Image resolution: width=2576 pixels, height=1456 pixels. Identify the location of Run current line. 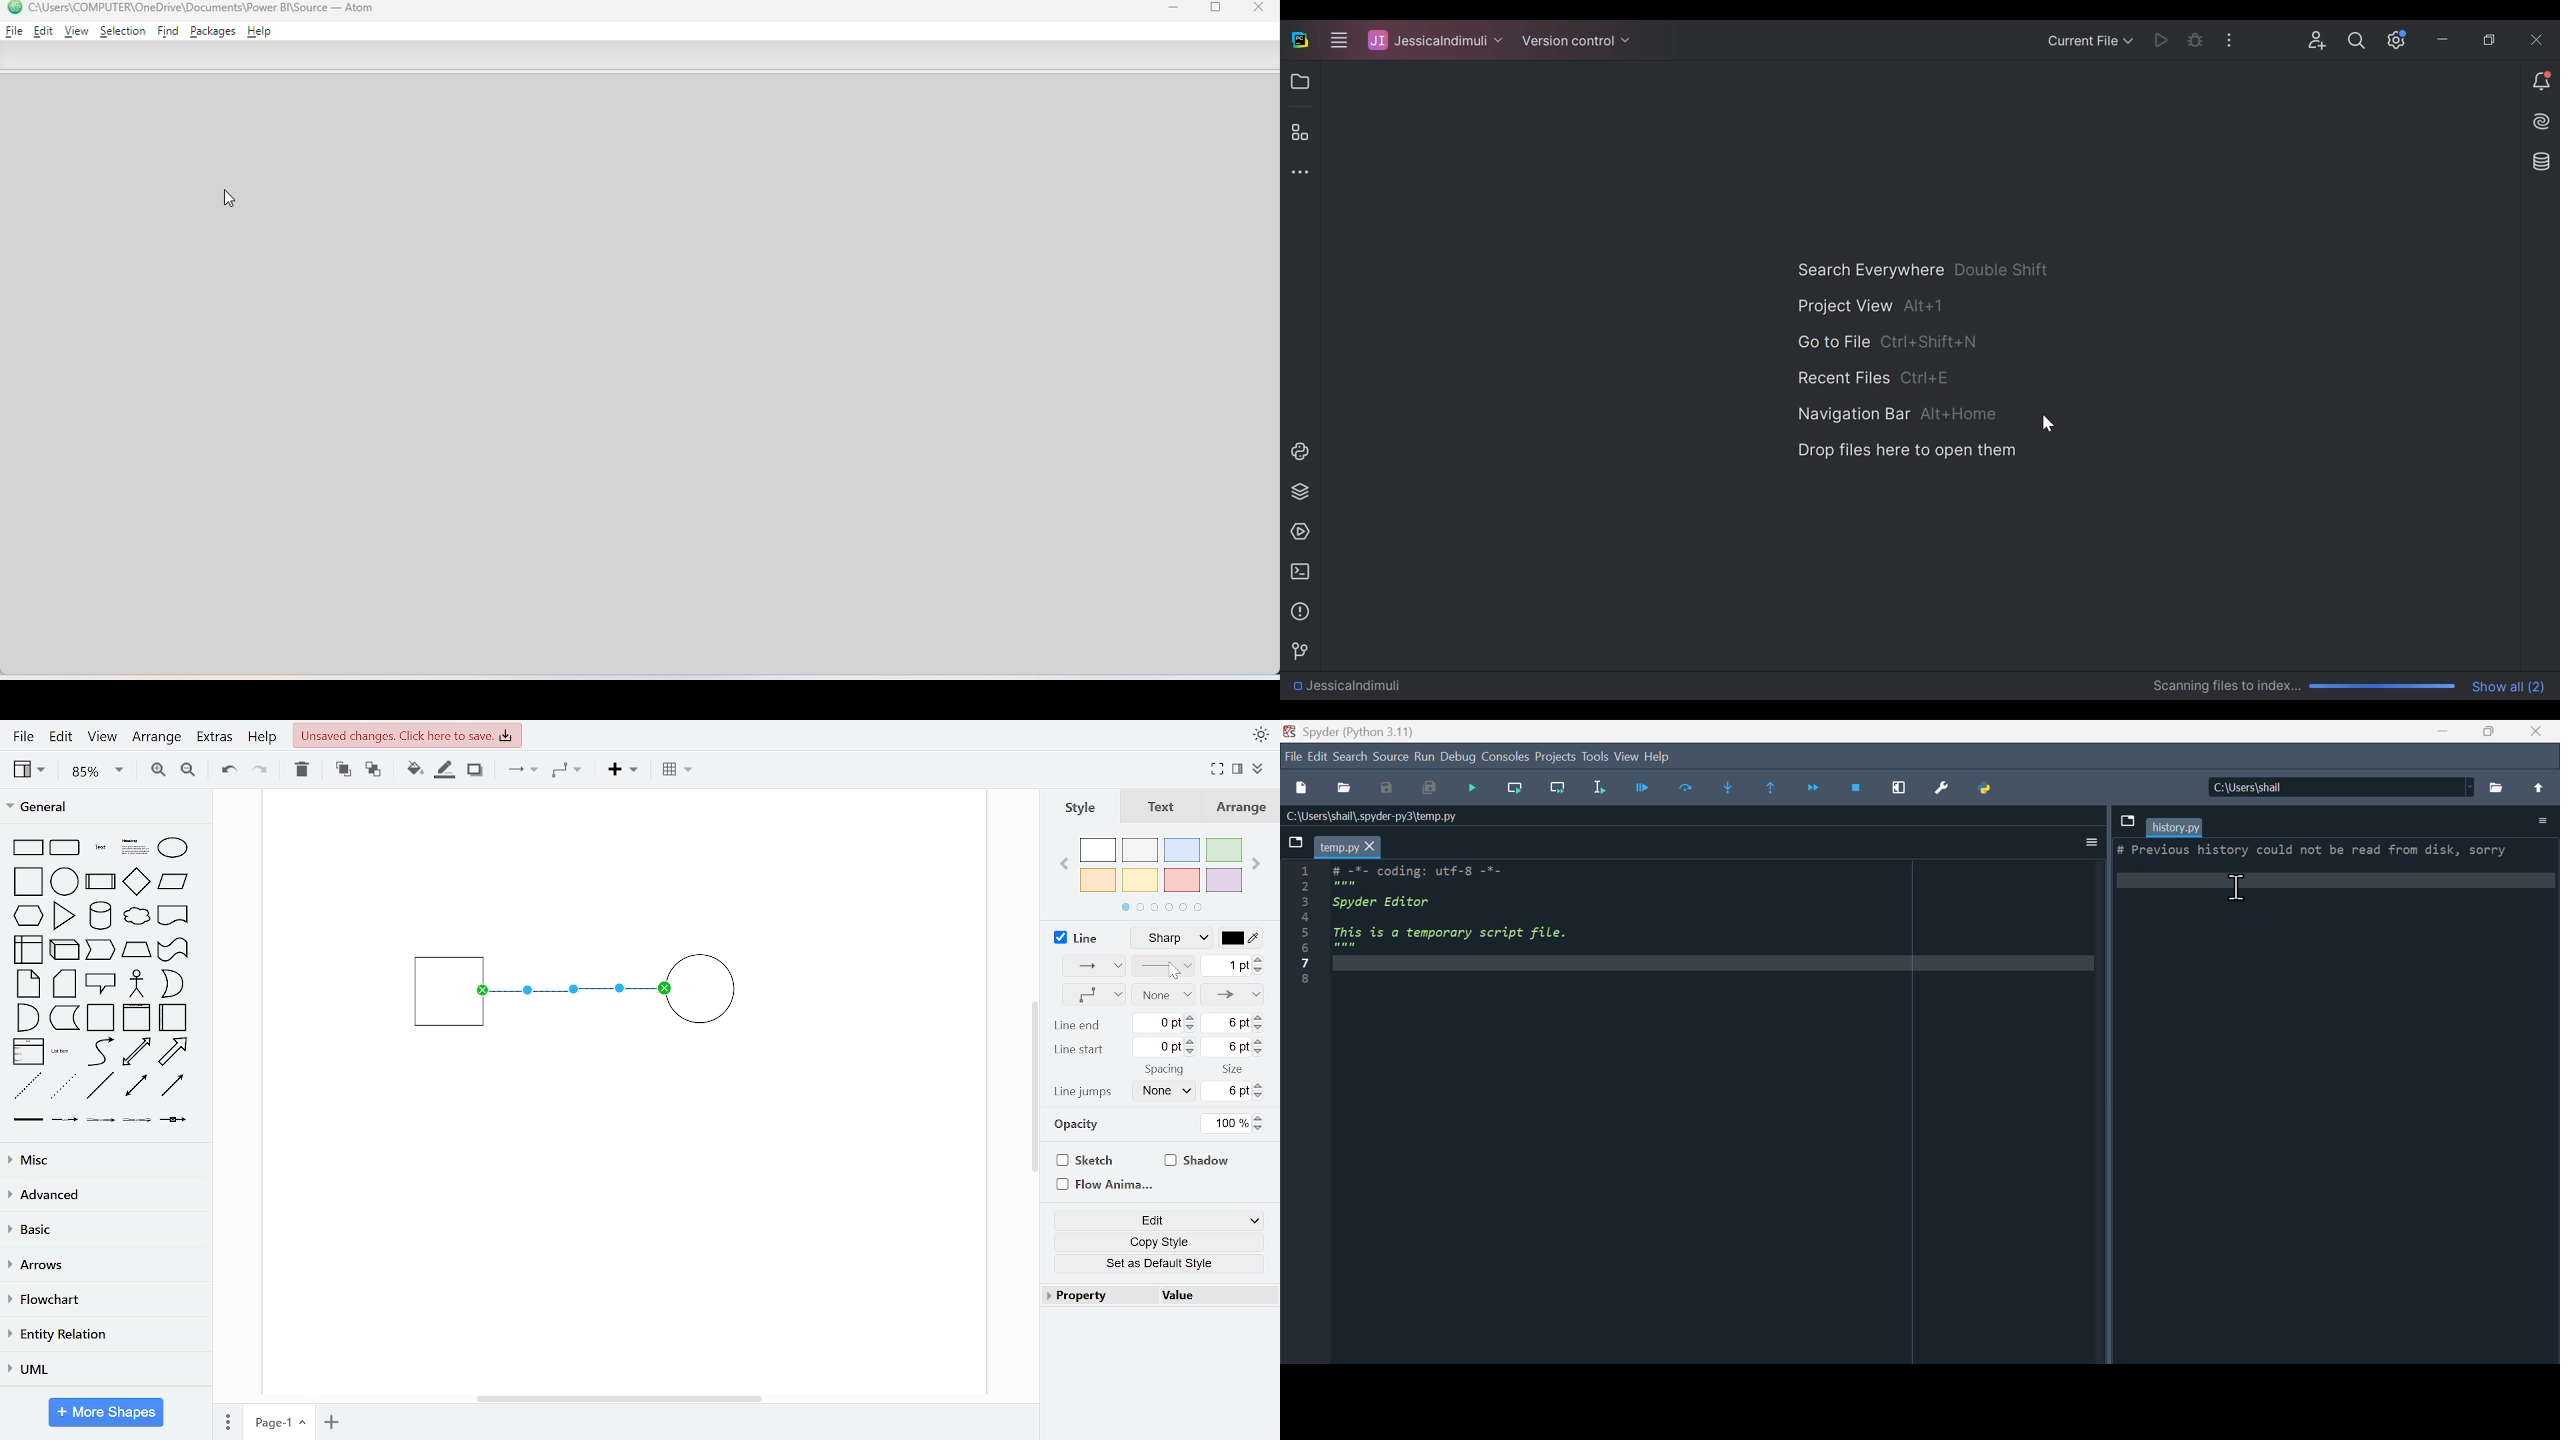
(1690, 789).